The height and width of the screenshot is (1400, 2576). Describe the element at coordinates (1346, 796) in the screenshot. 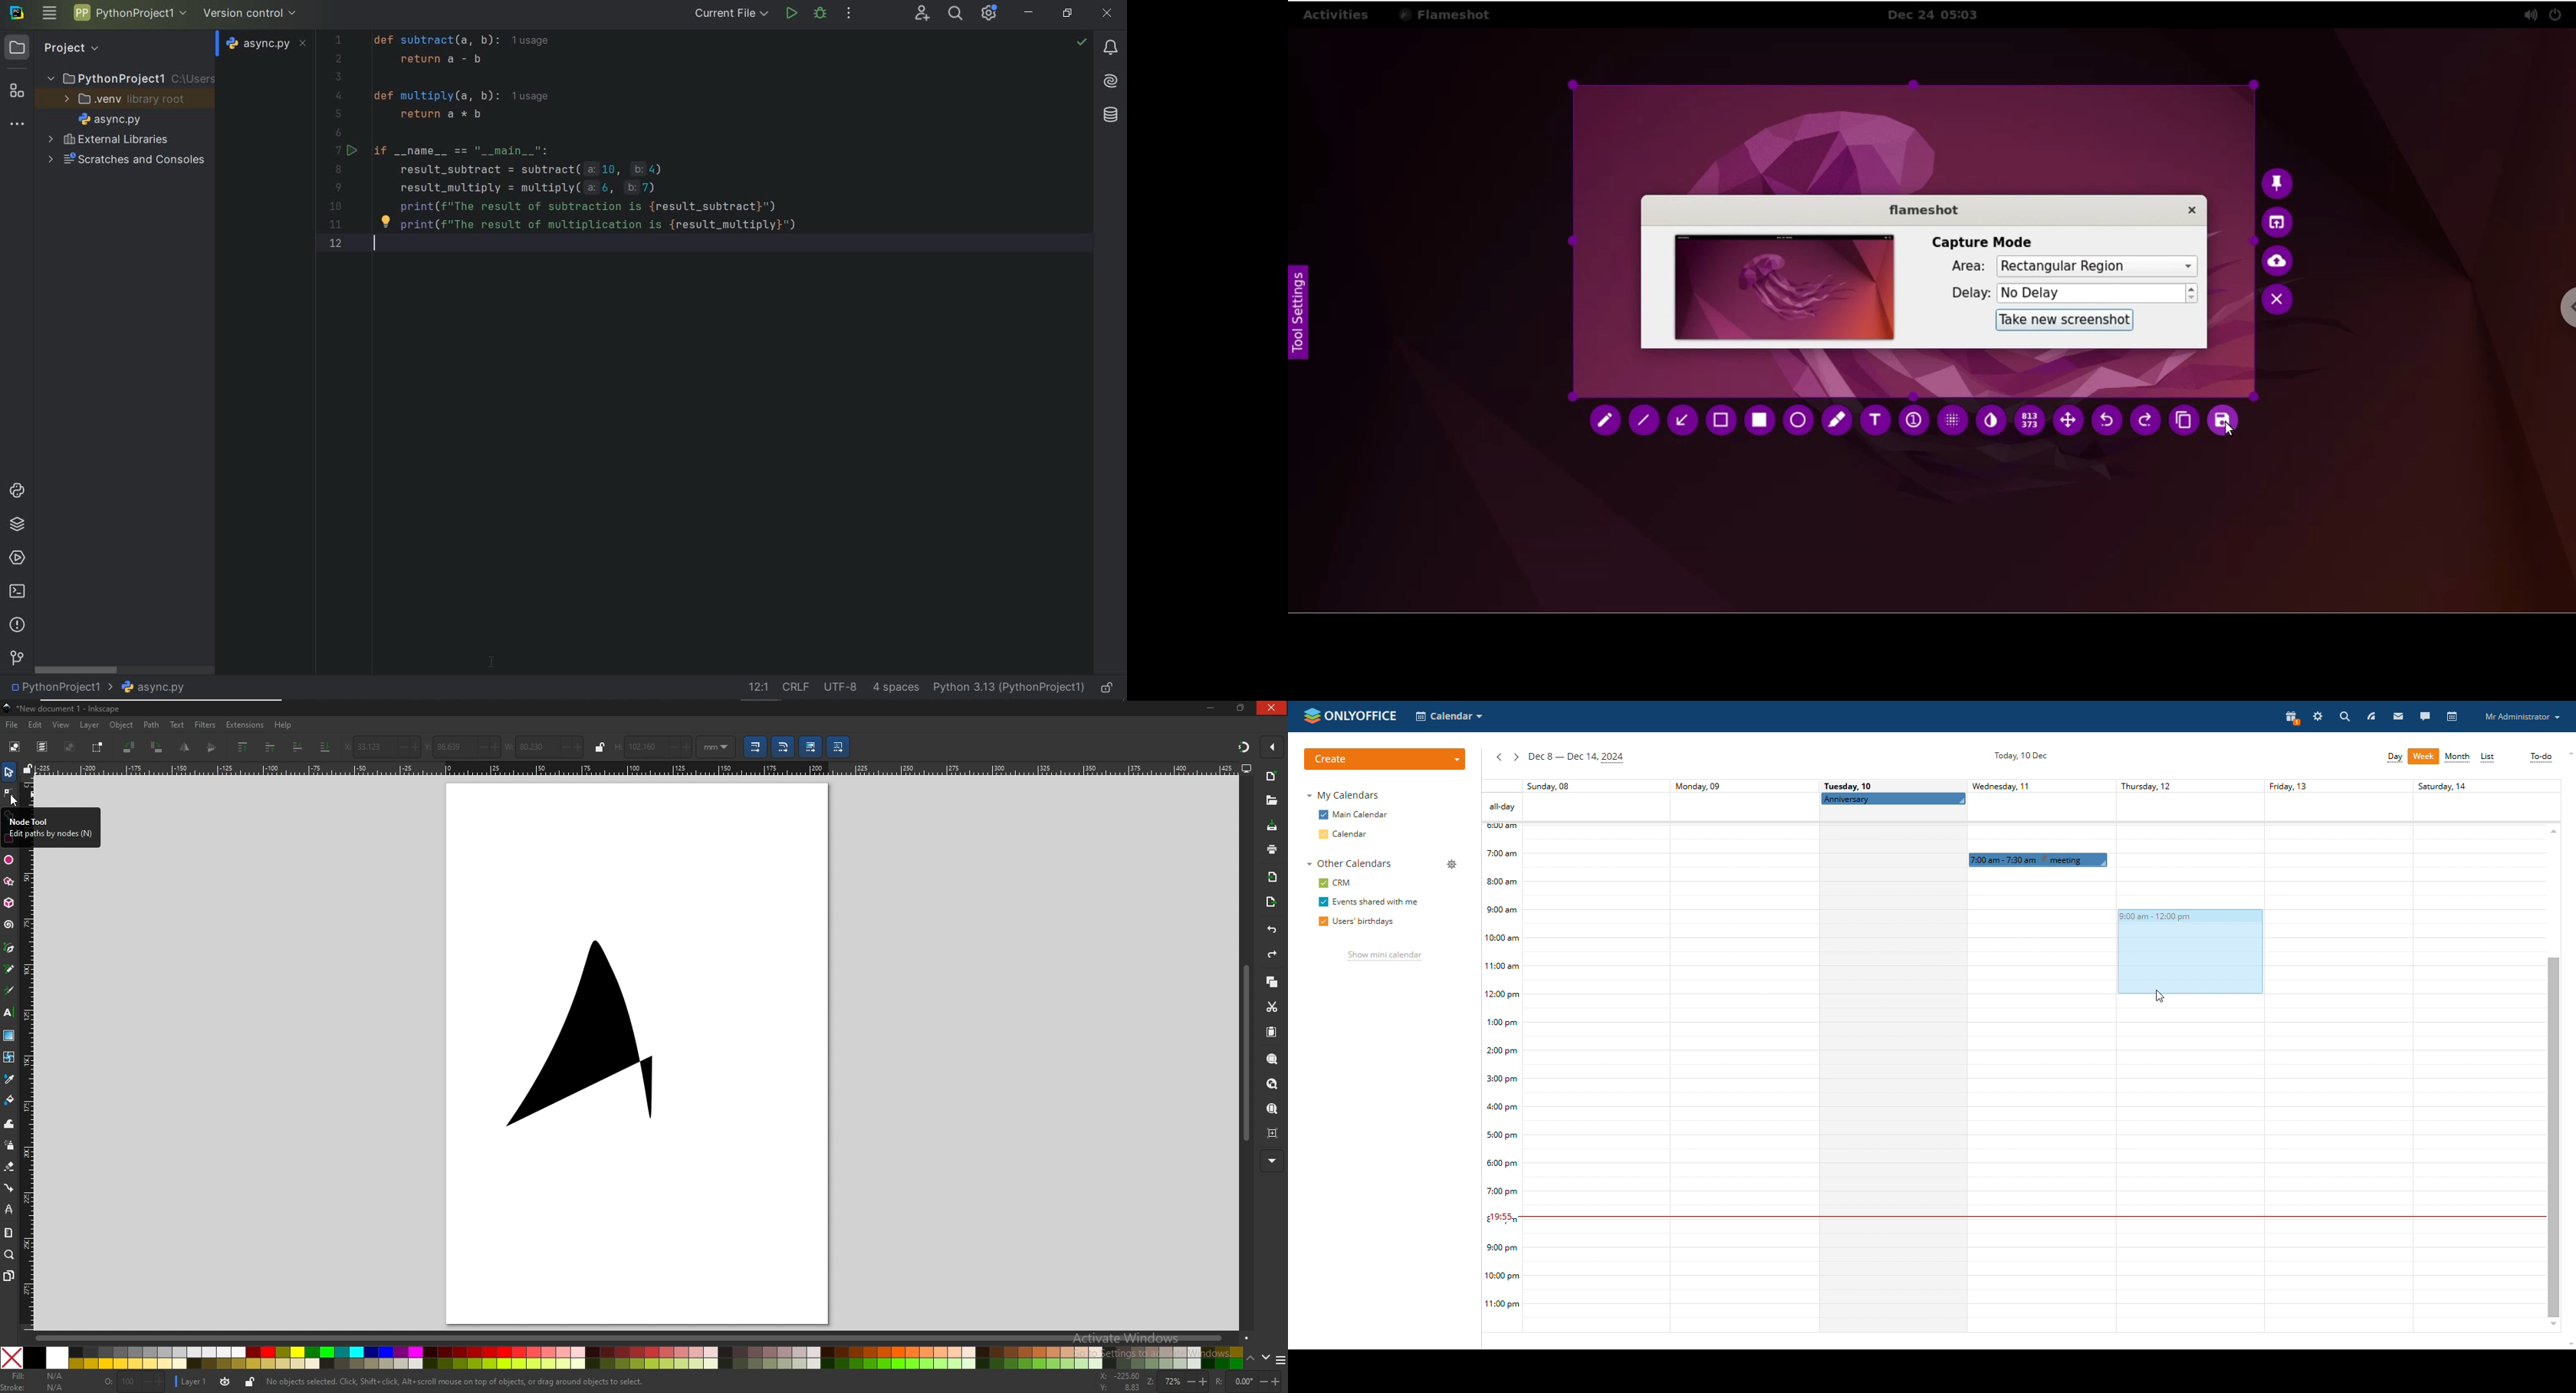

I see `my calendars` at that location.